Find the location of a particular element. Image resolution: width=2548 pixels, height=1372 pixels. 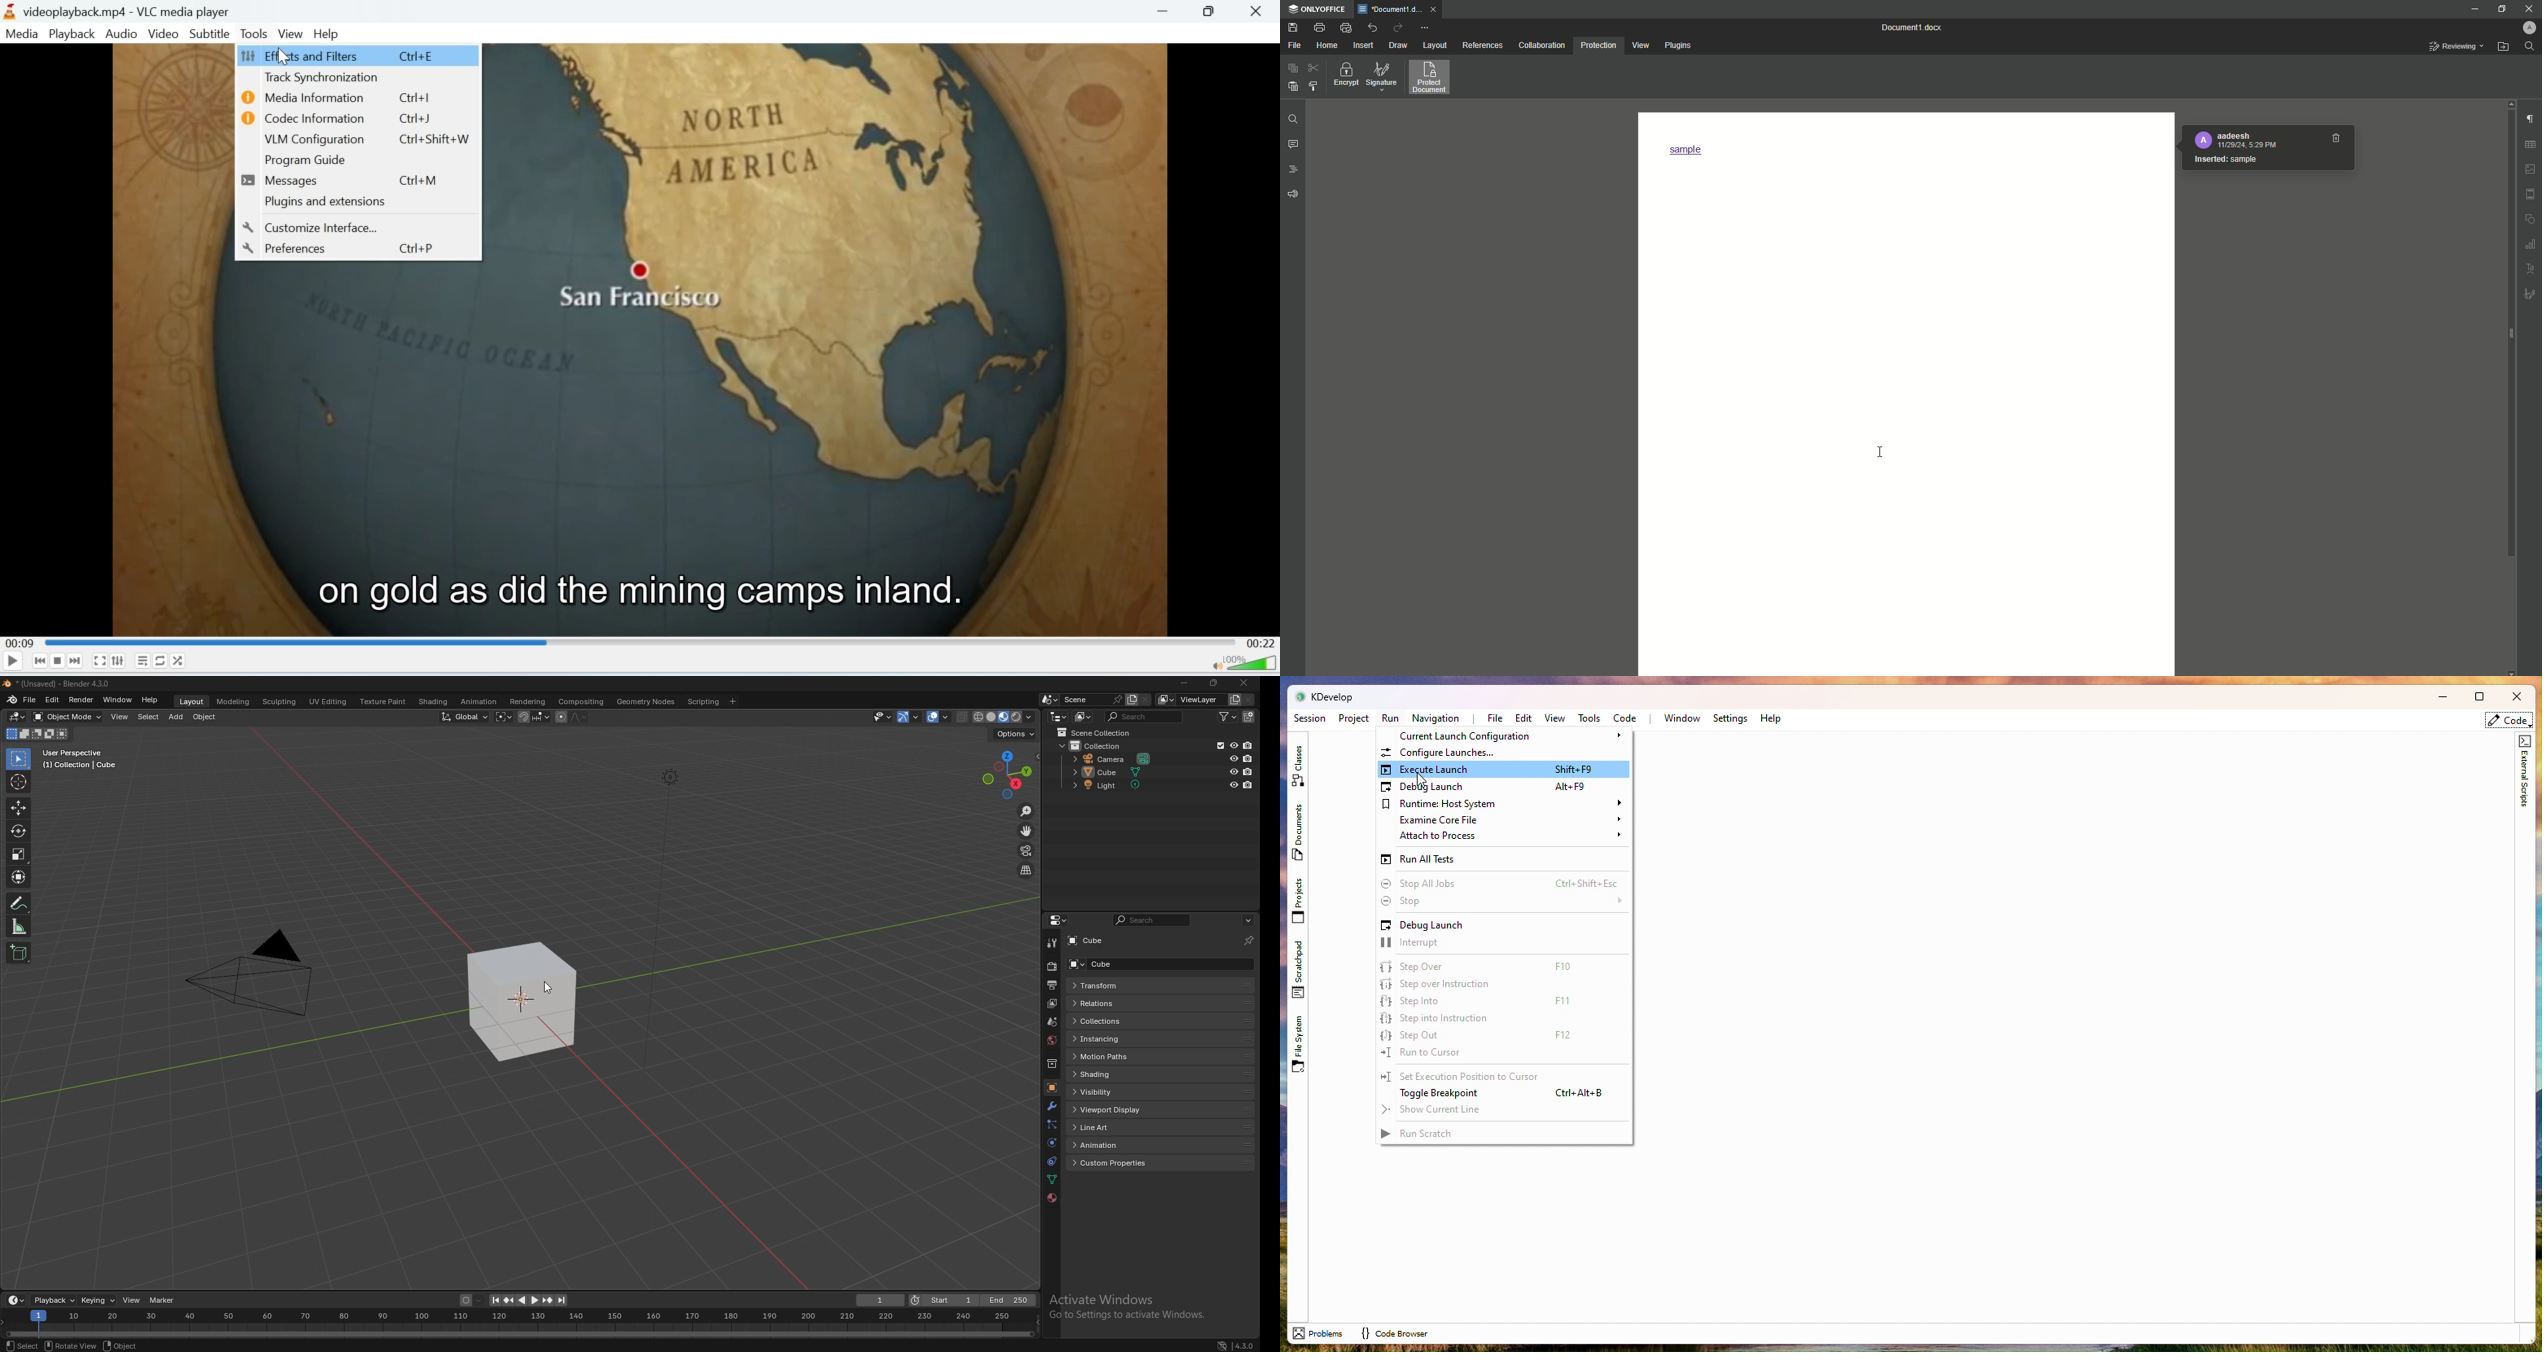

tool is located at coordinates (1052, 944).